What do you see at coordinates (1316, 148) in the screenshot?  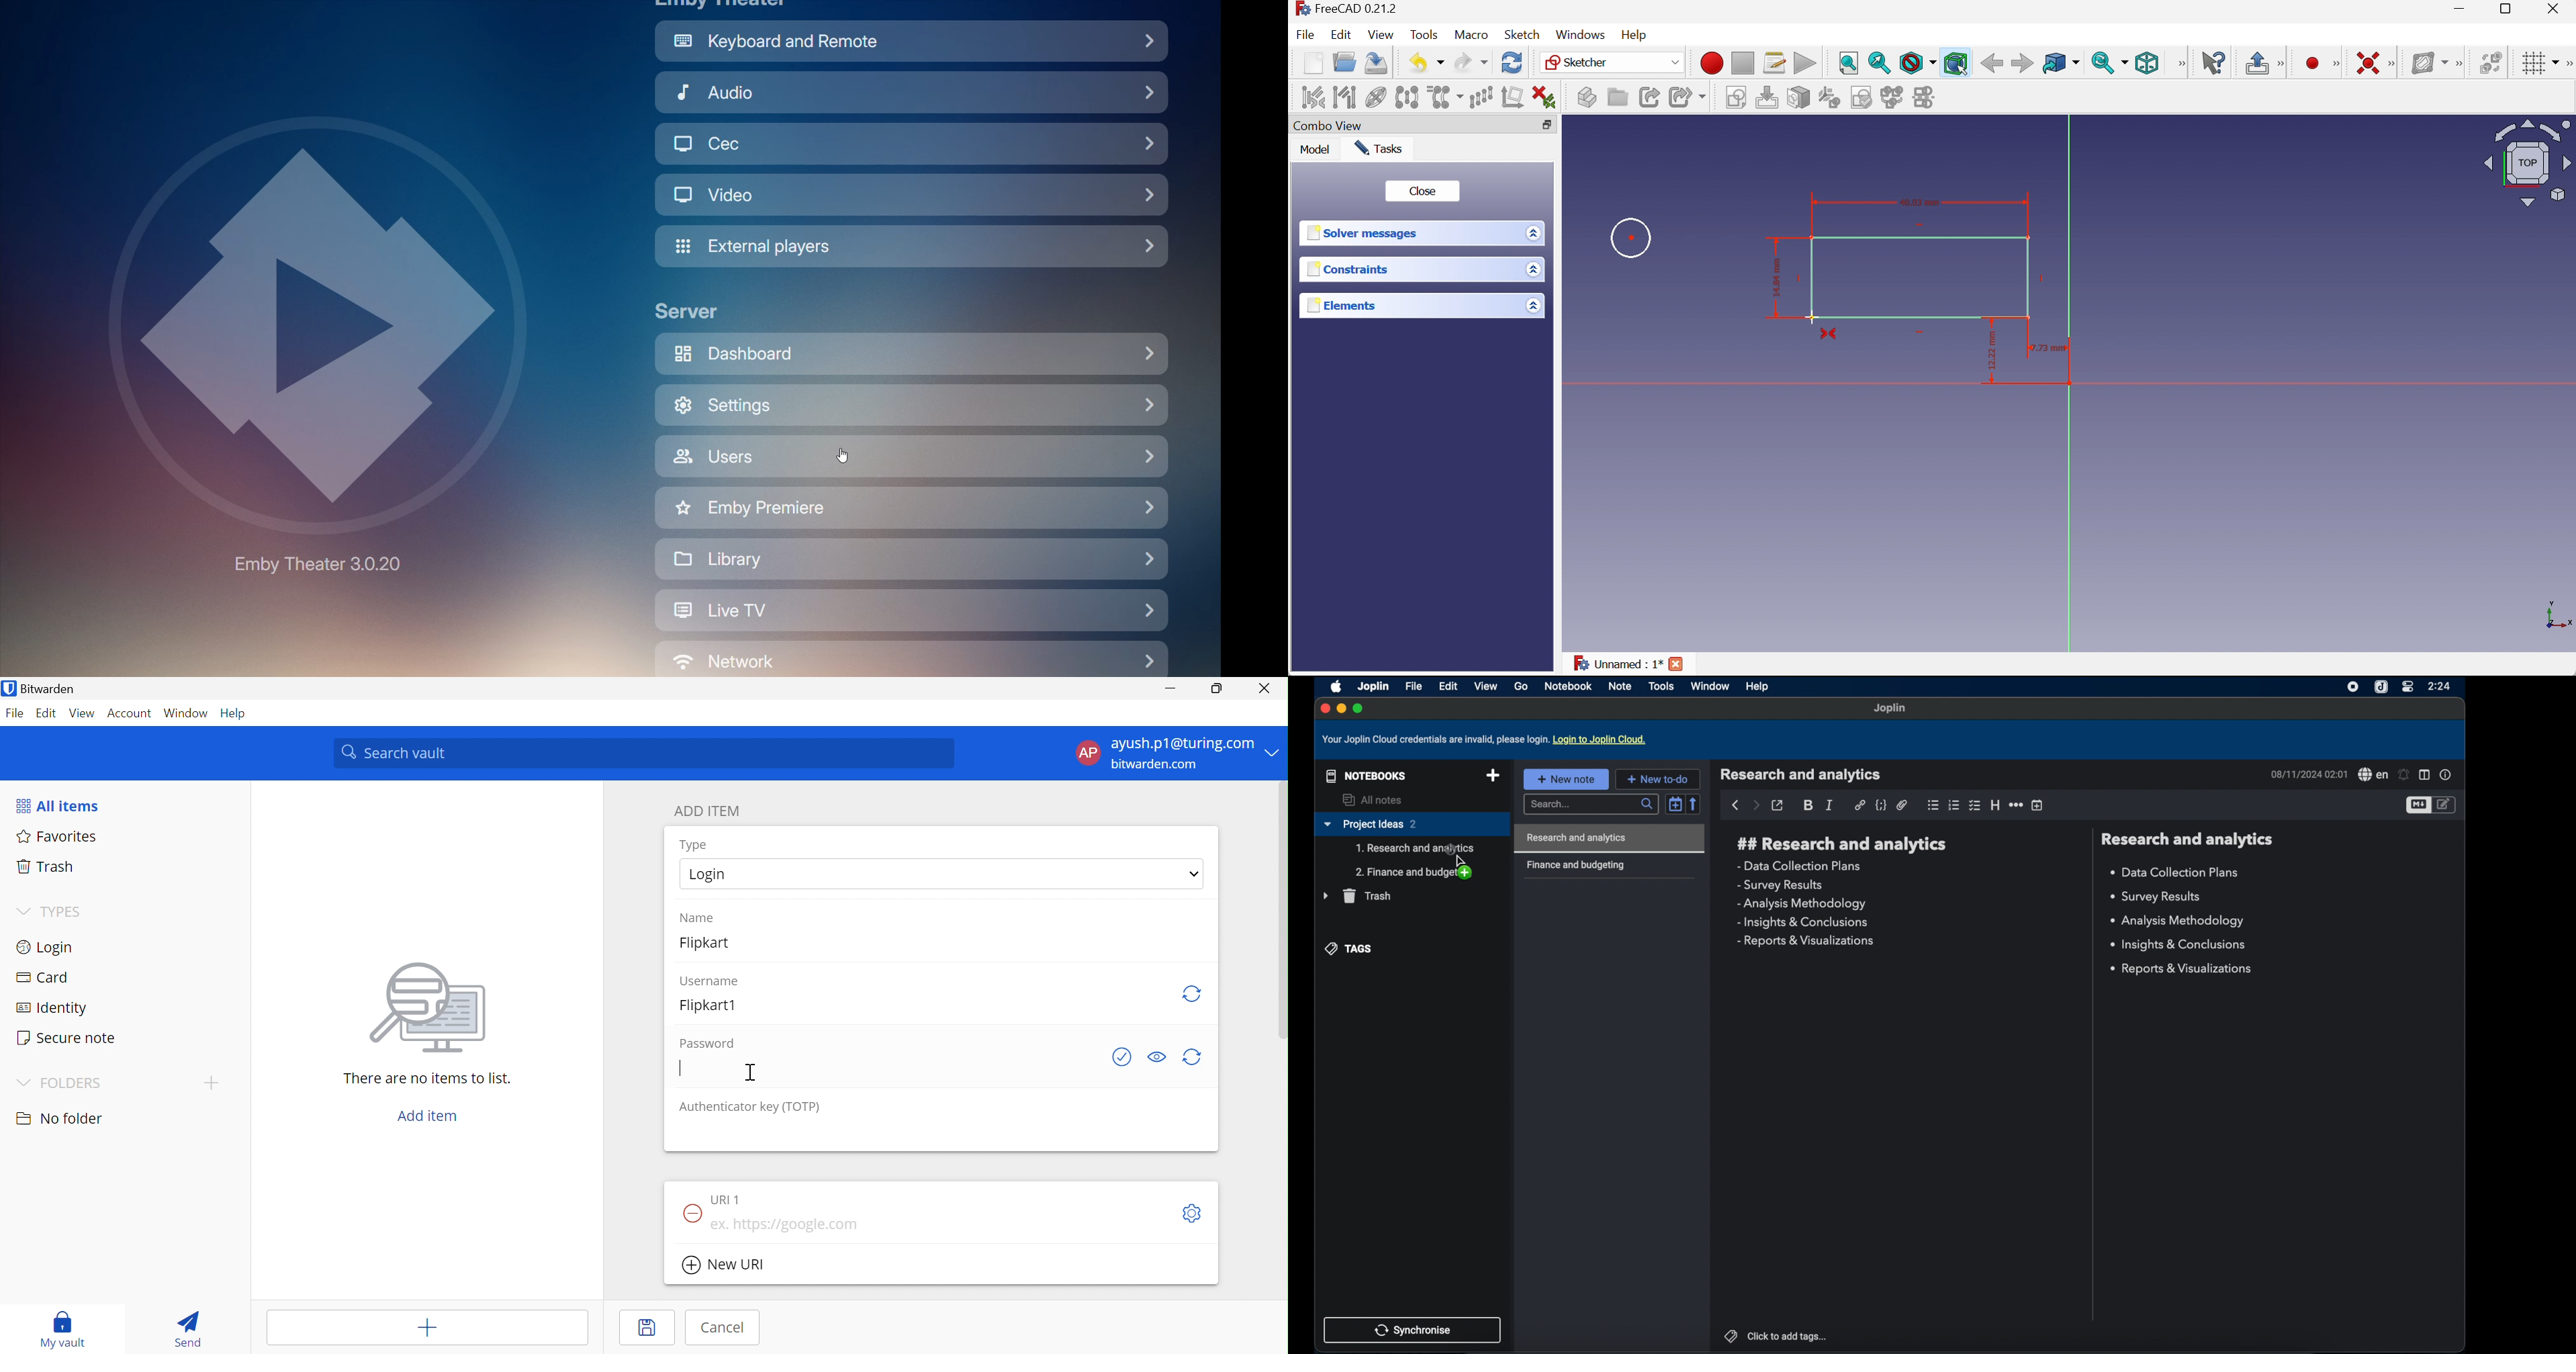 I see `Model` at bounding box center [1316, 148].